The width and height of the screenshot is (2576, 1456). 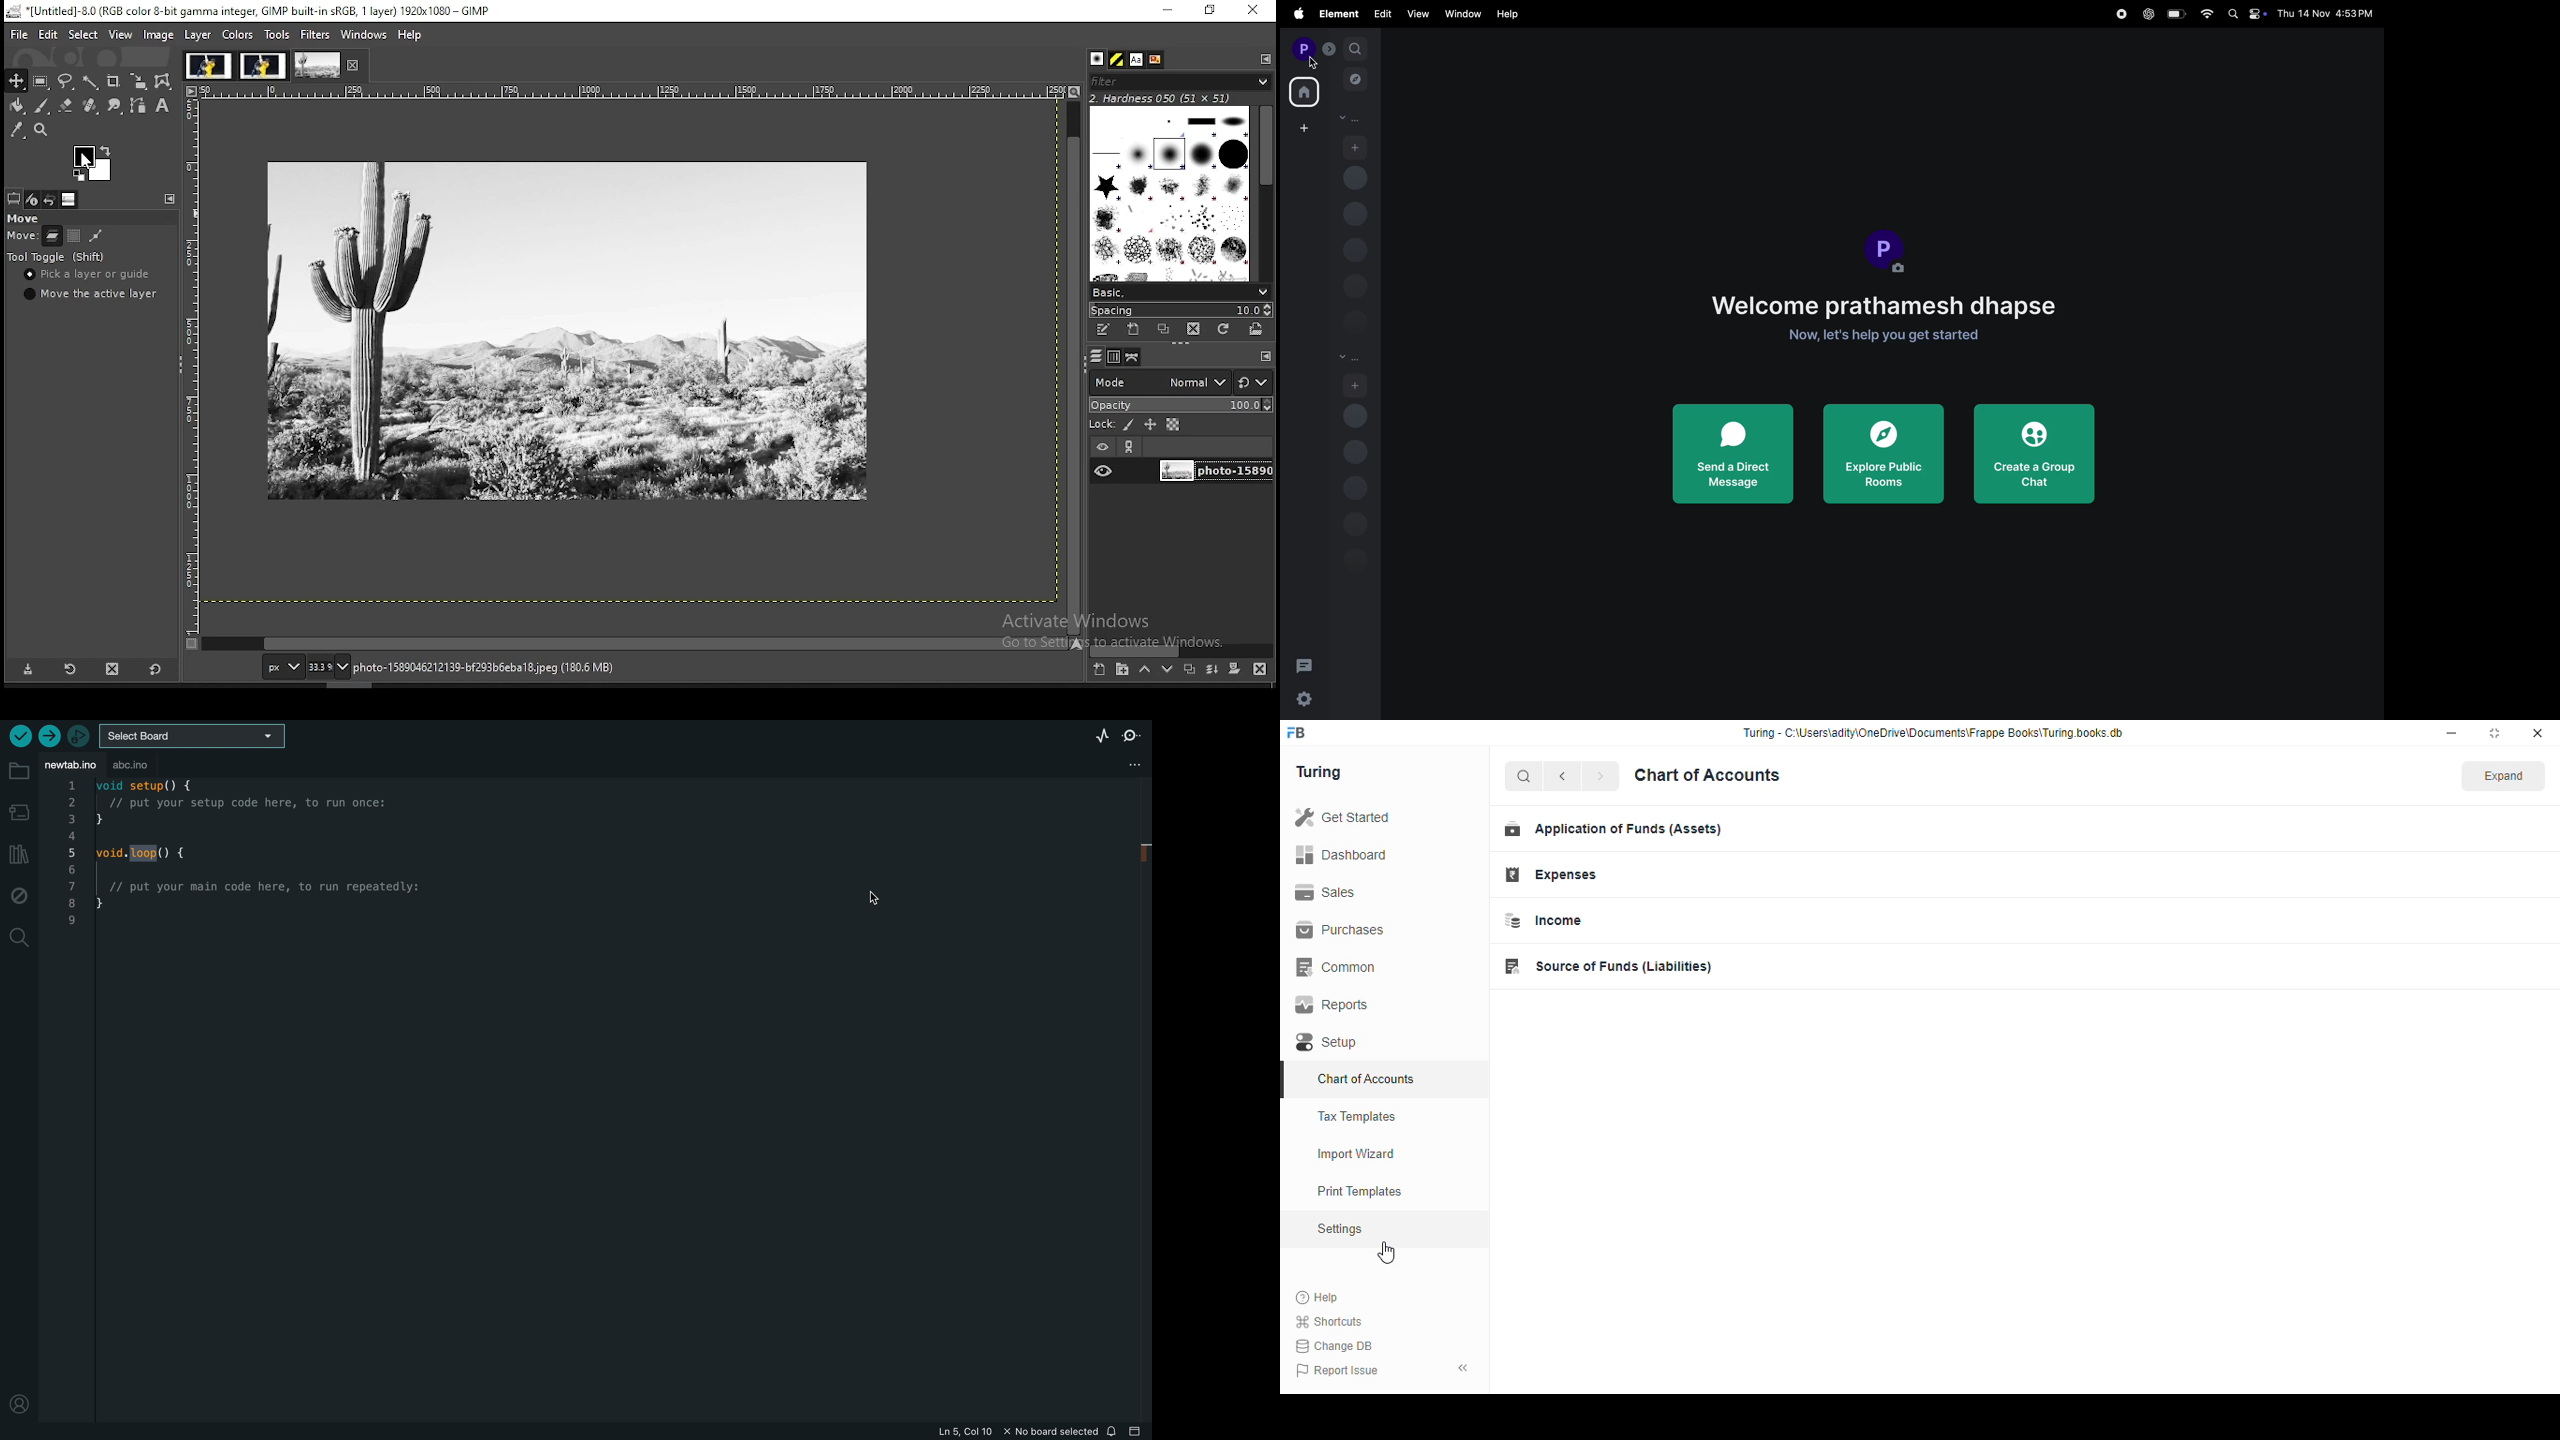 I want to click on search , so click(x=1525, y=775).